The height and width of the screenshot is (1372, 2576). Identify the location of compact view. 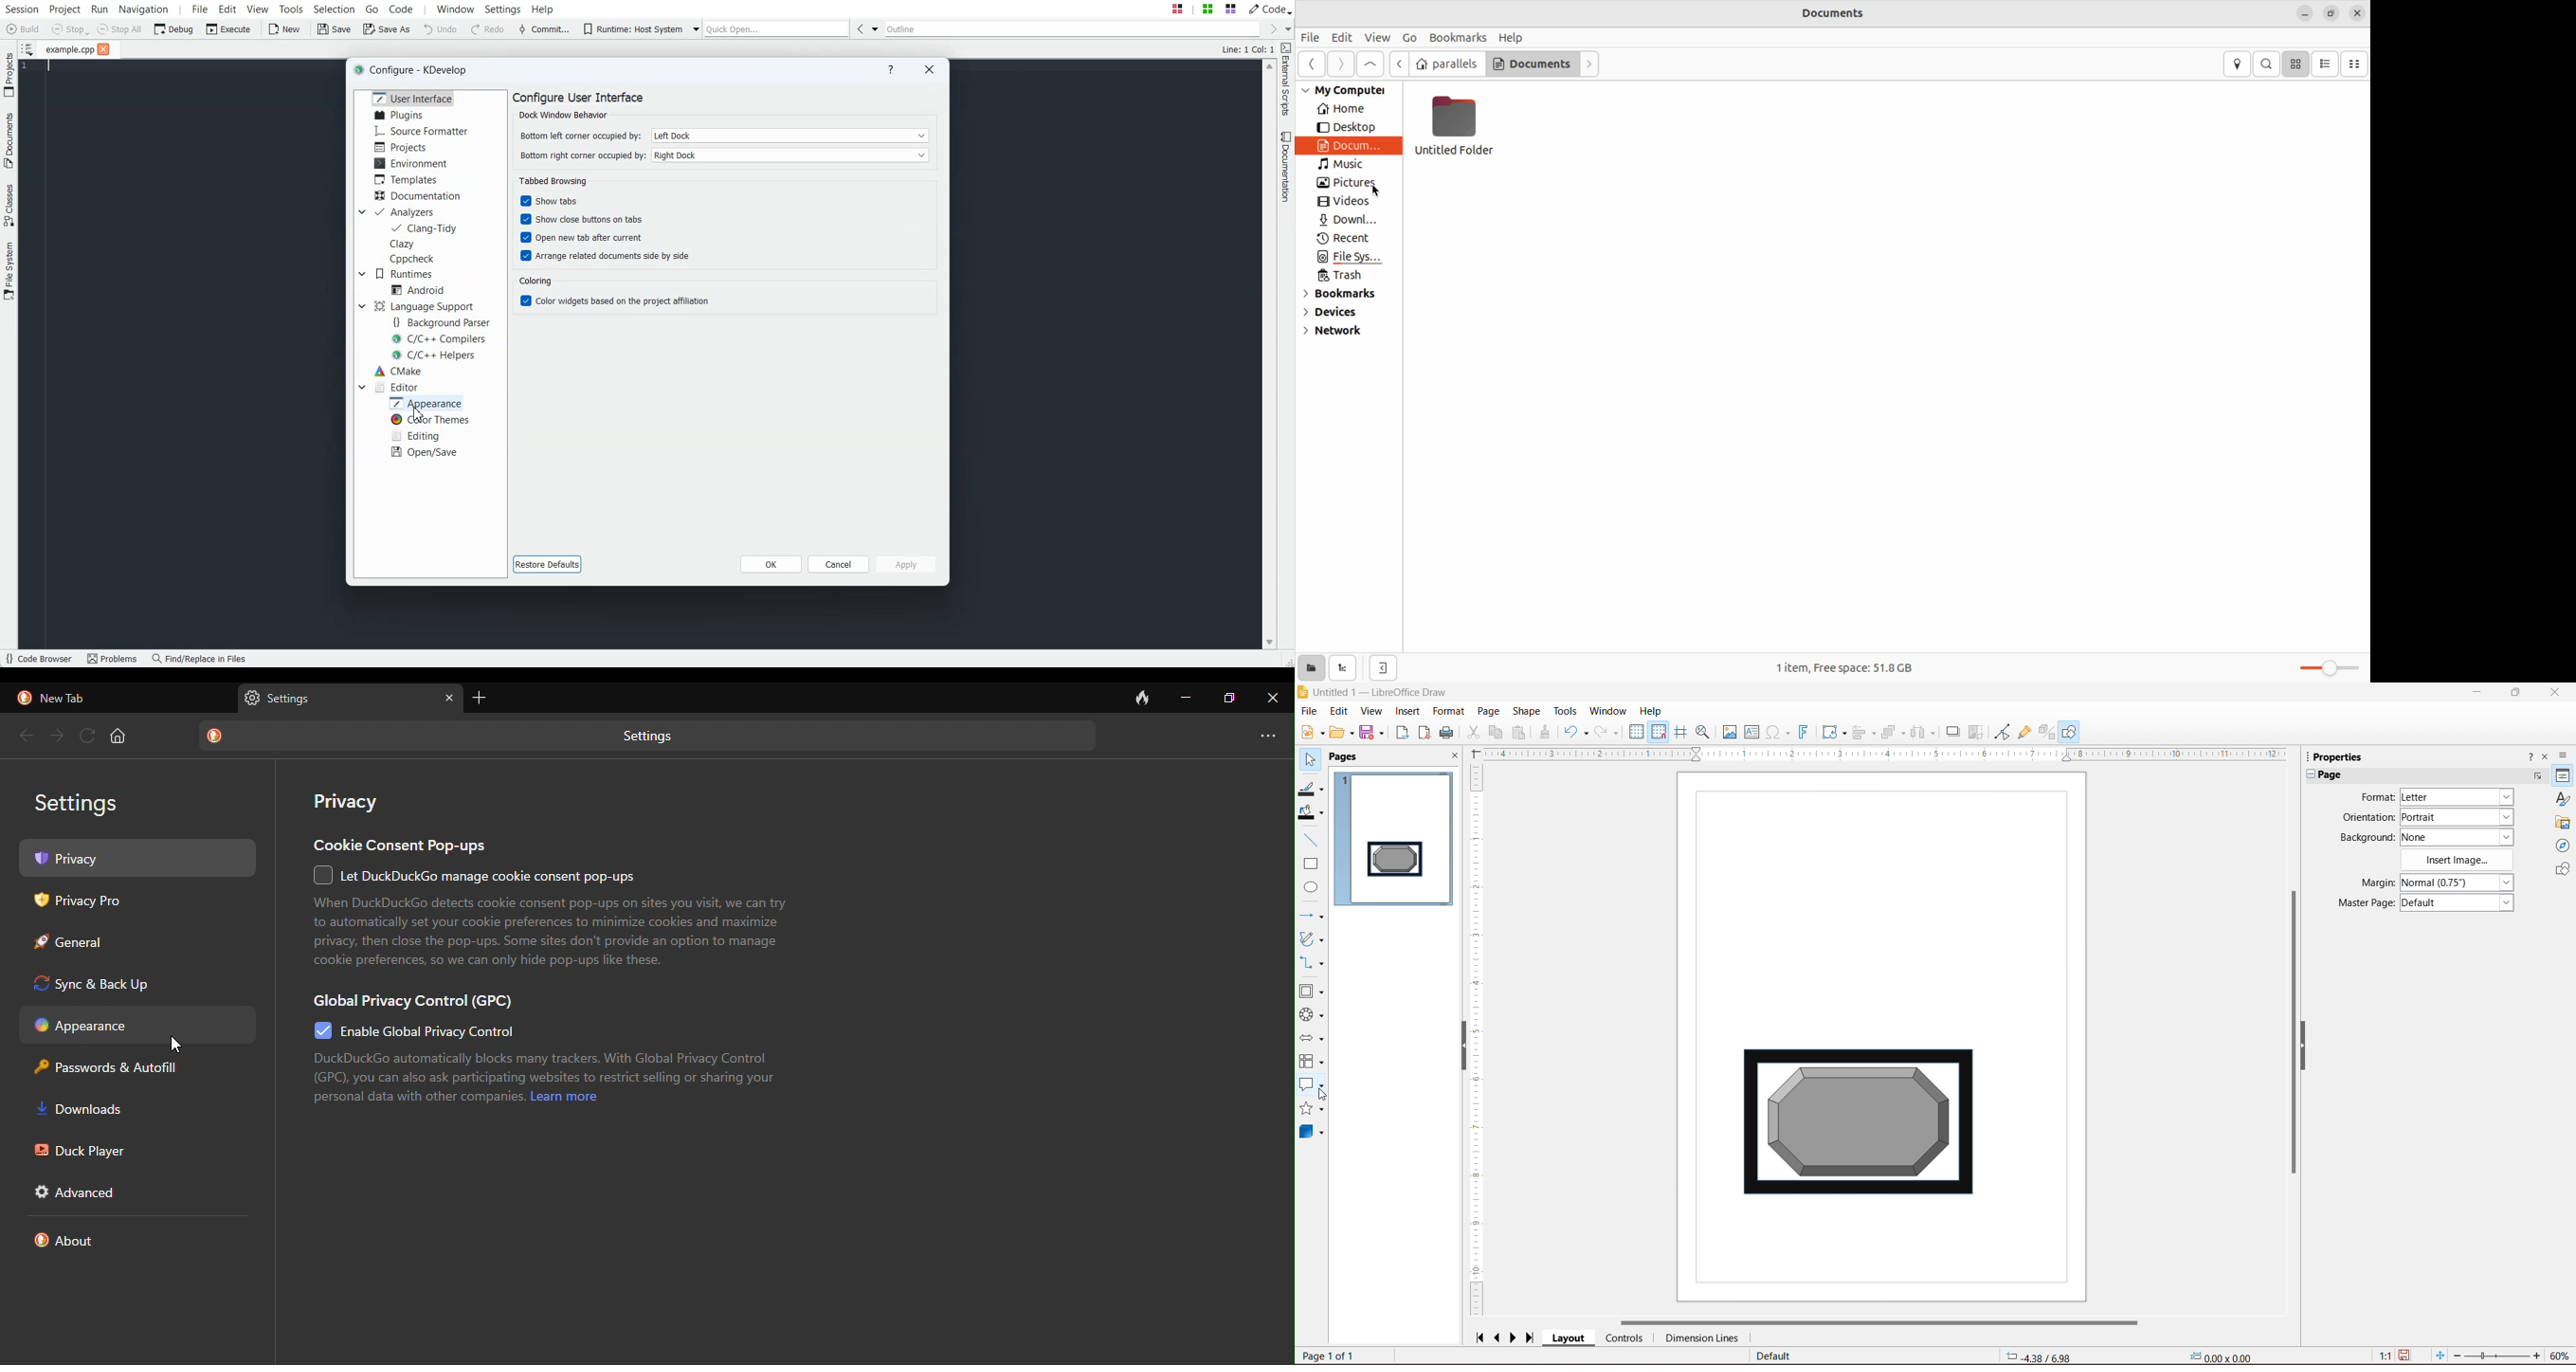
(2356, 62).